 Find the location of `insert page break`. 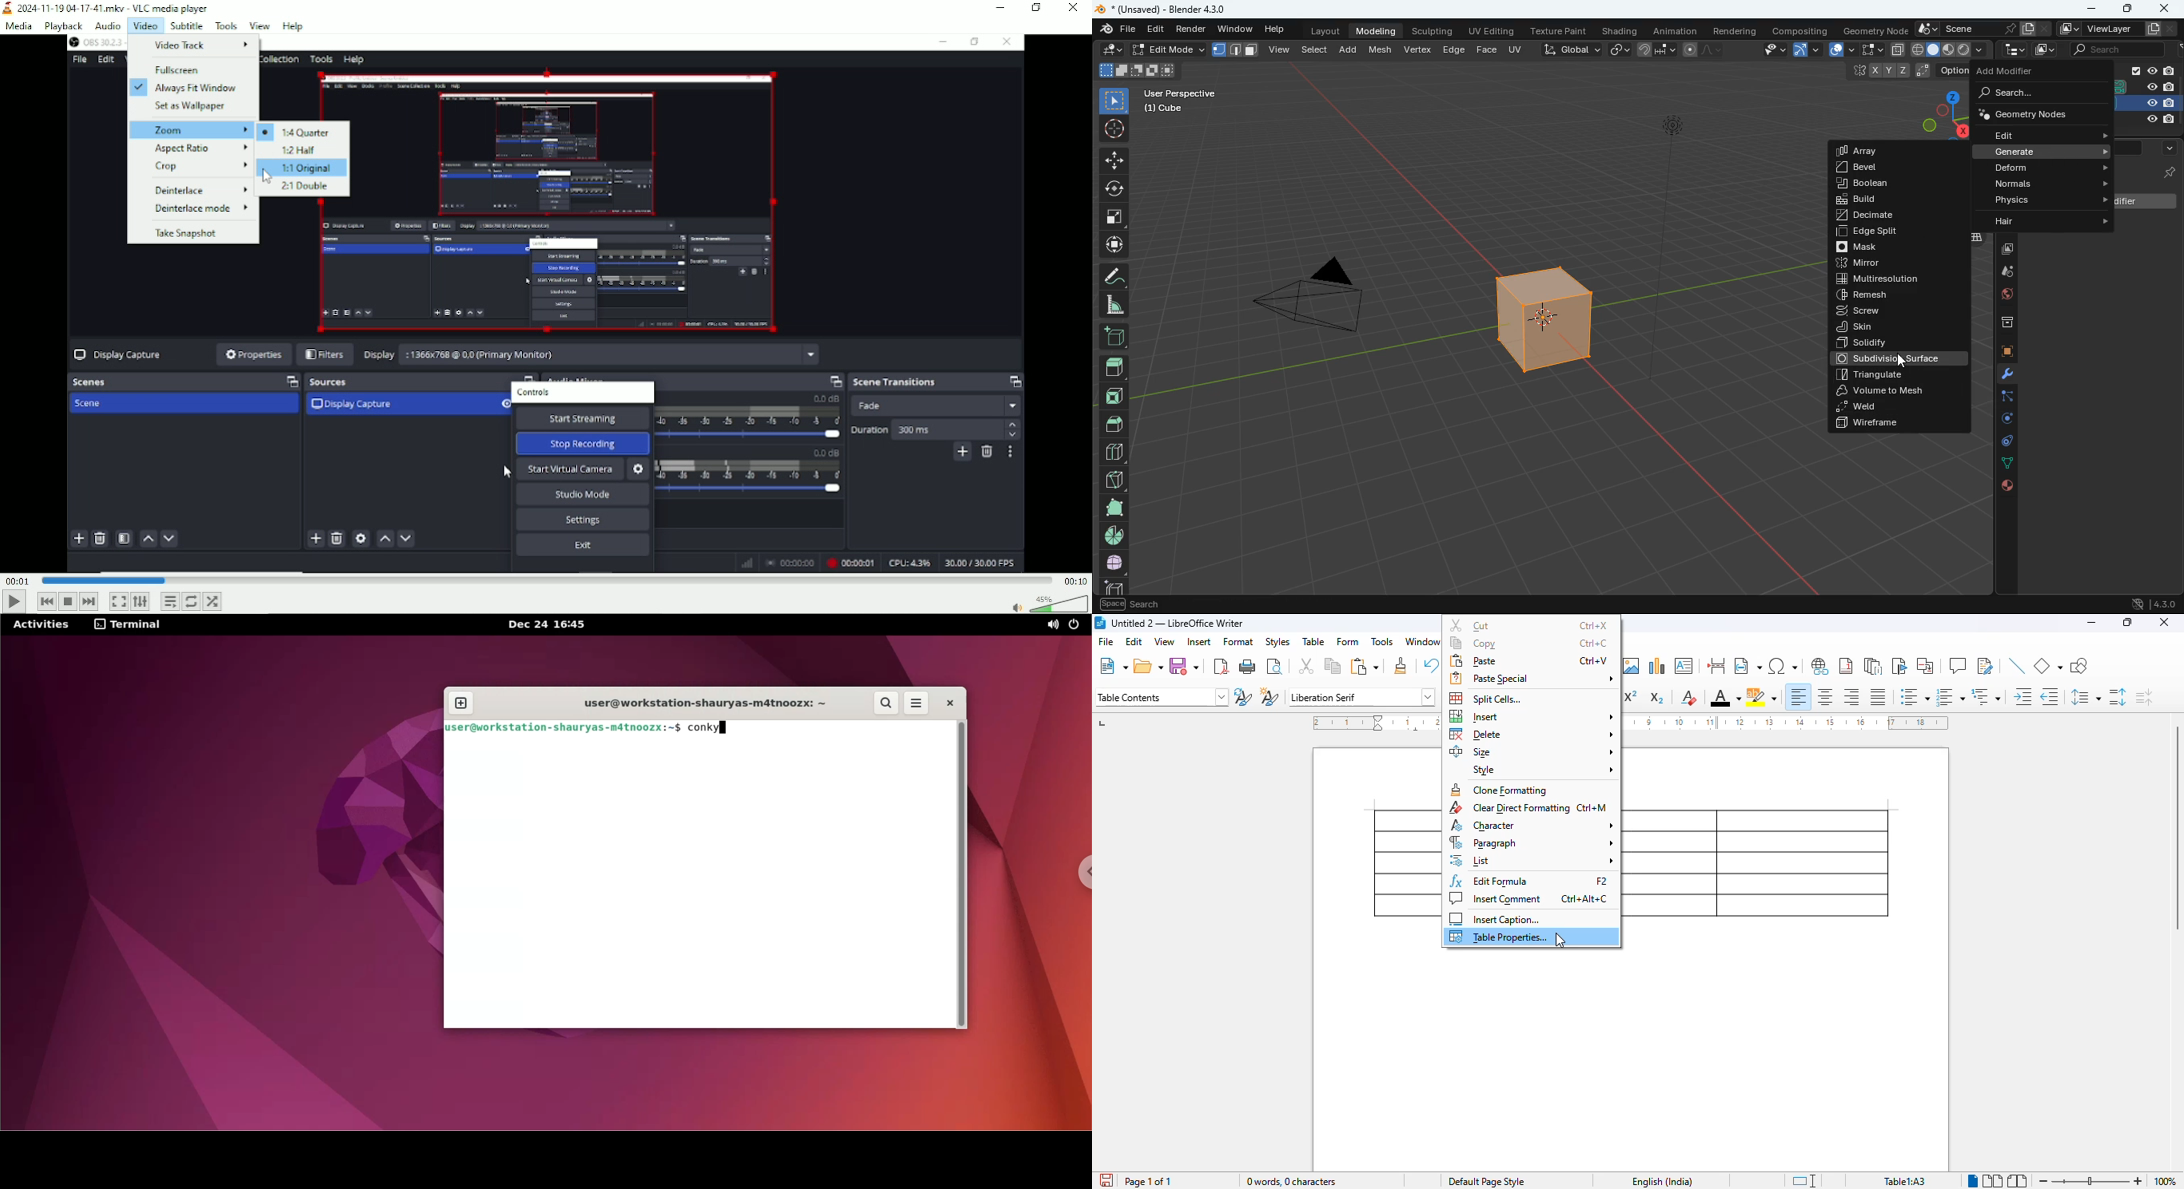

insert page break is located at coordinates (1716, 665).